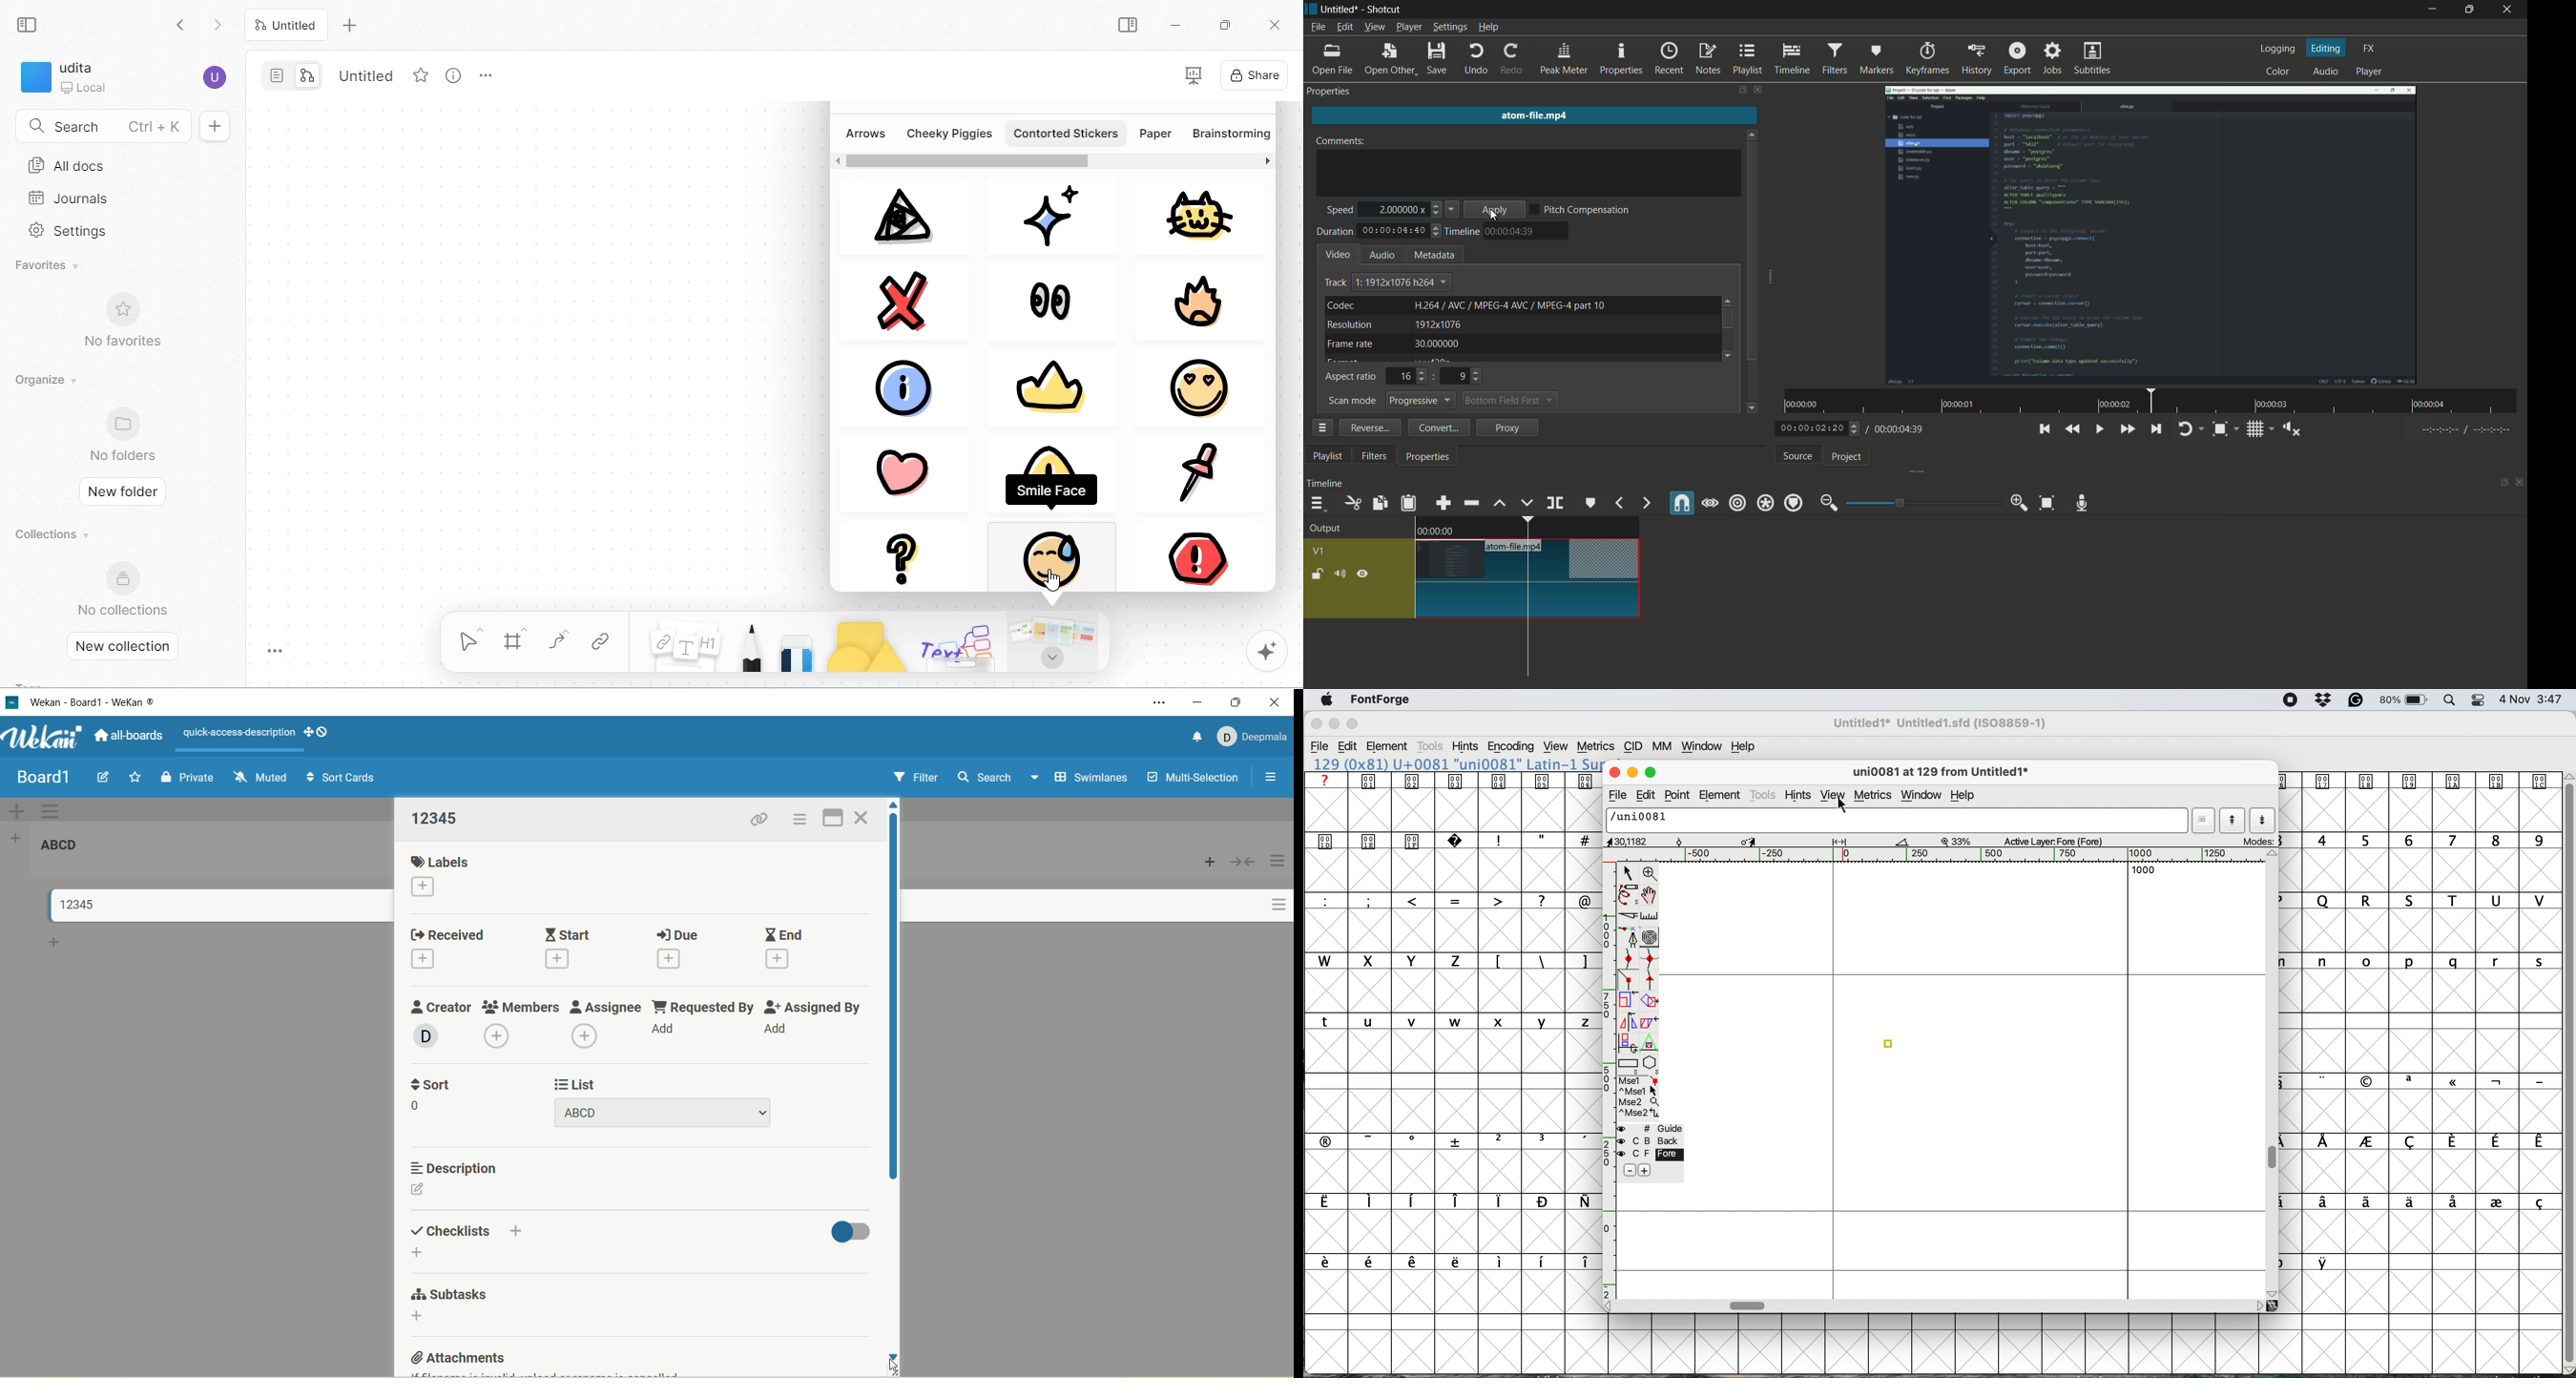 Image resolution: width=2576 pixels, height=1400 pixels. What do you see at coordinates (120, 318) in the screenshot?
I see `no favorites` at bounding box center [120, 318].